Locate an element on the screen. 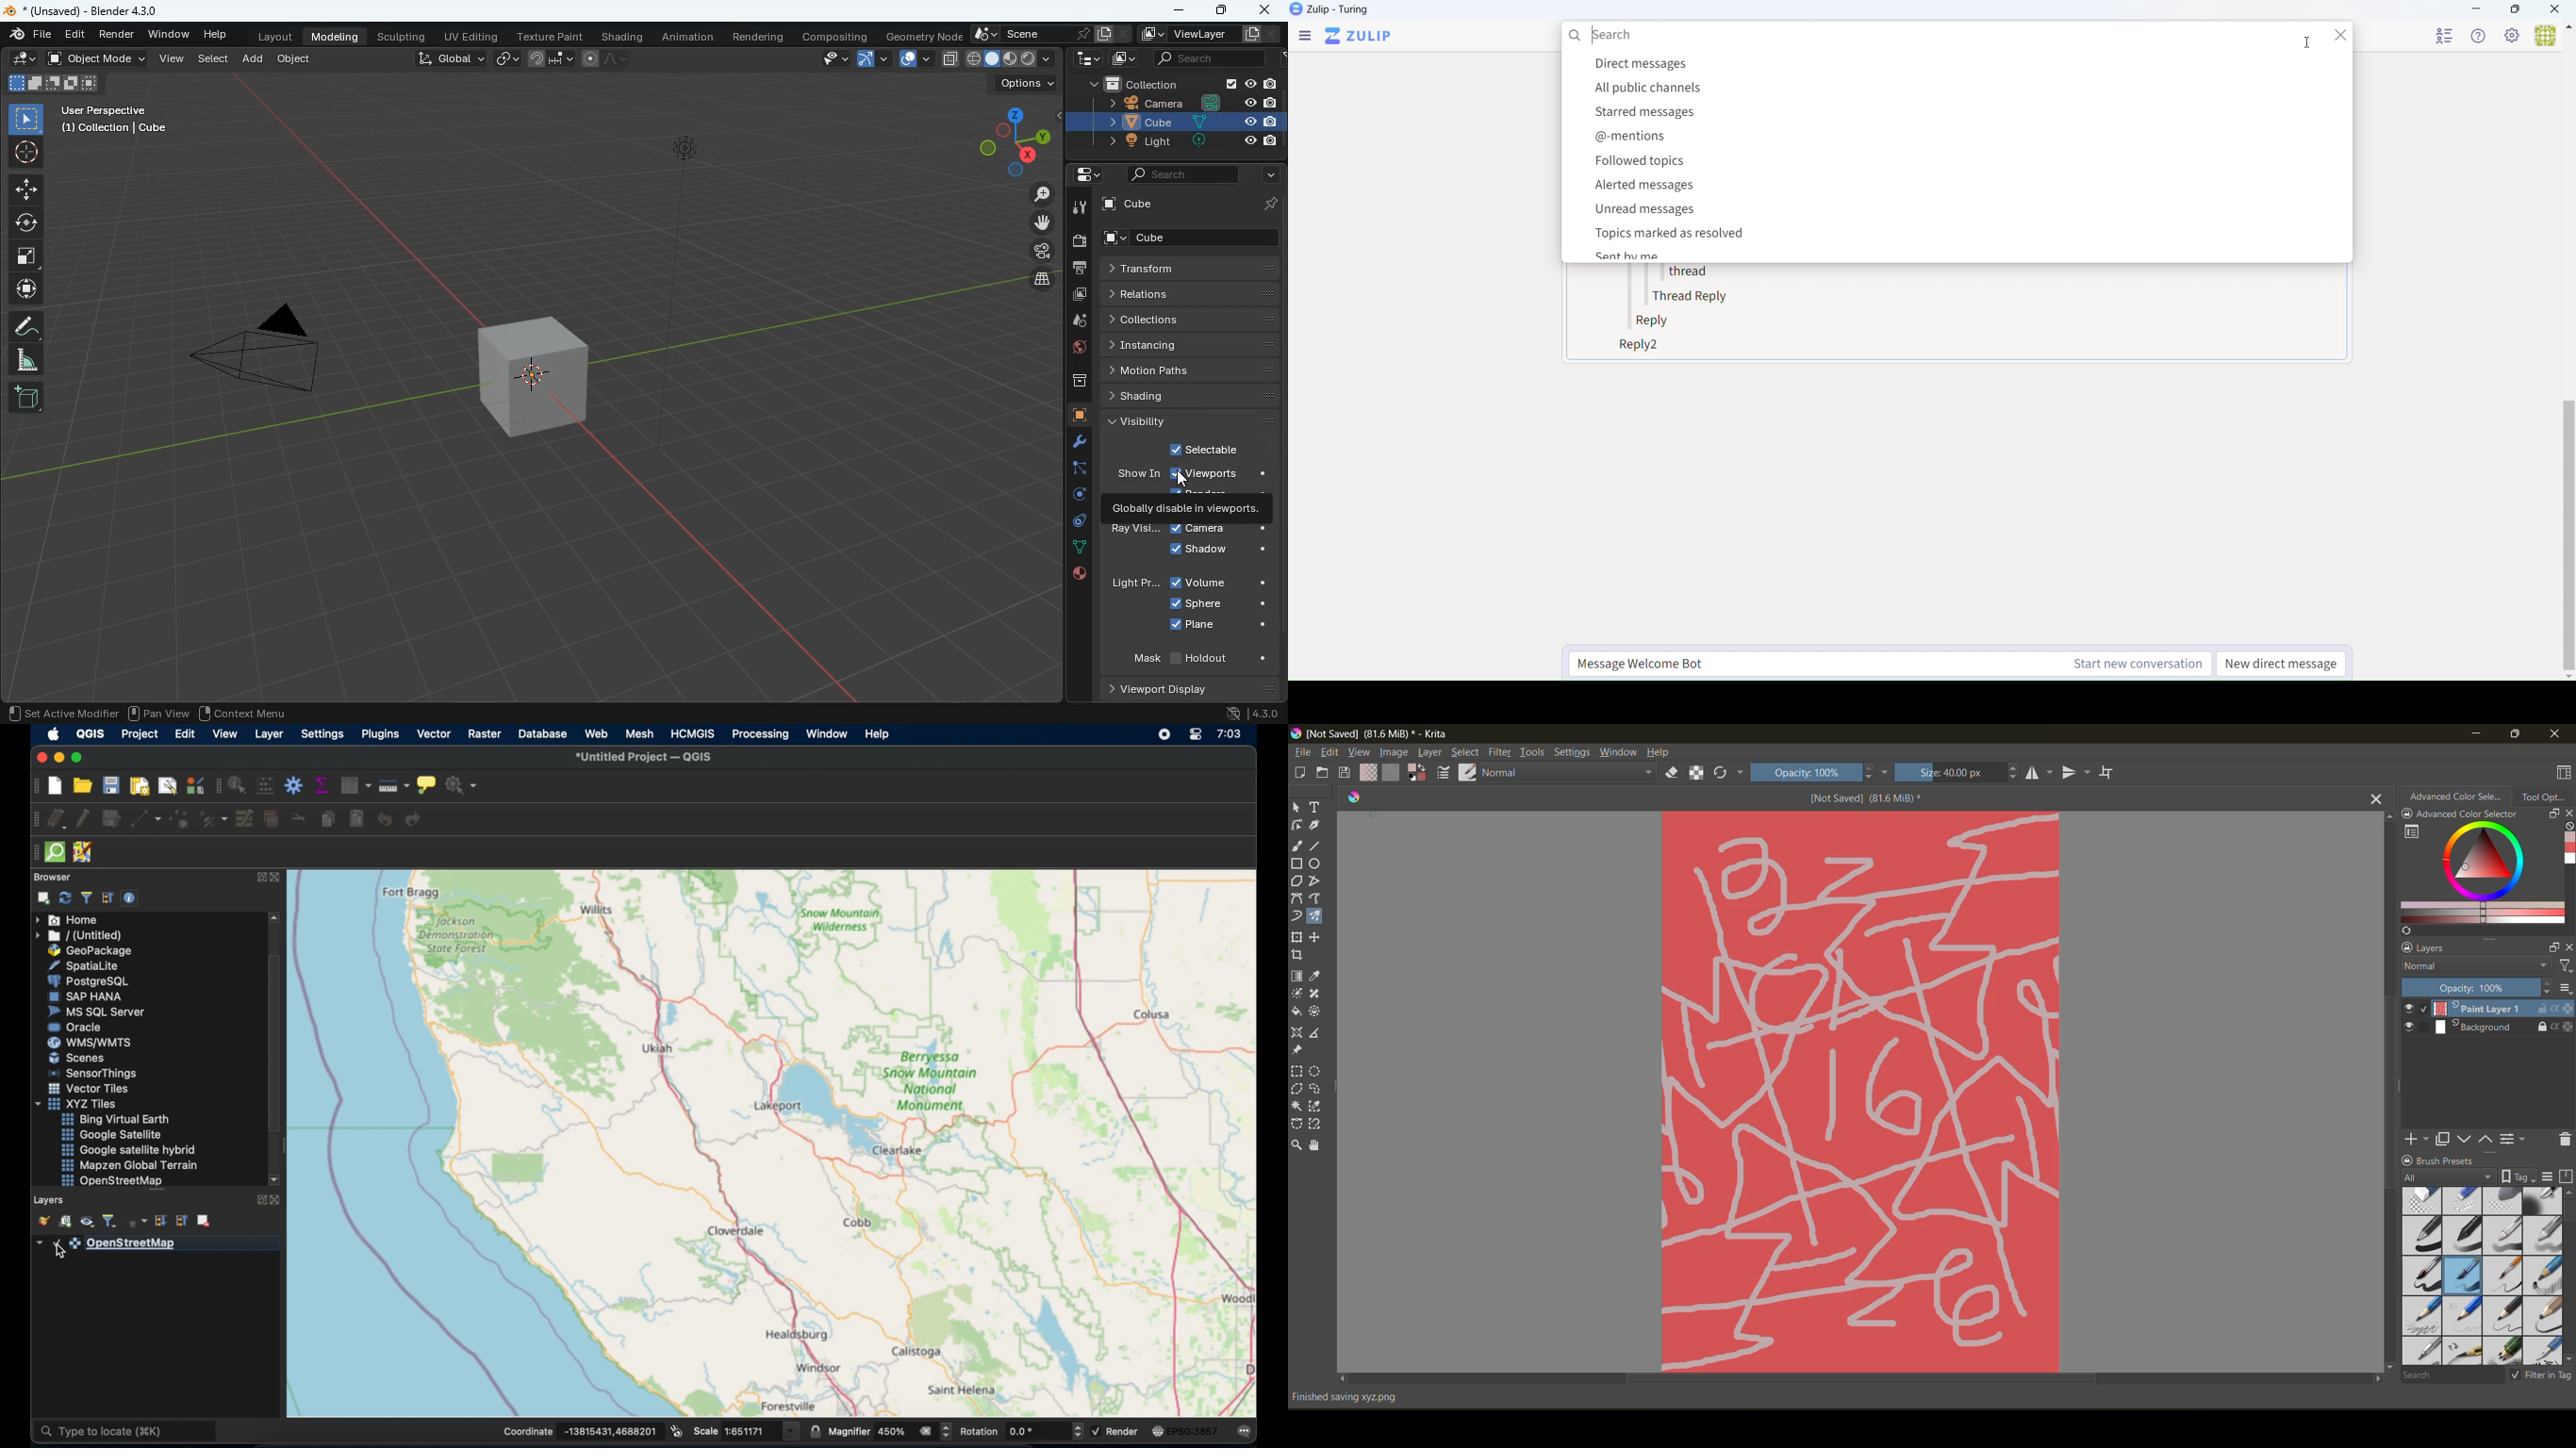  Userlist is located at coordinates (2446, 35).